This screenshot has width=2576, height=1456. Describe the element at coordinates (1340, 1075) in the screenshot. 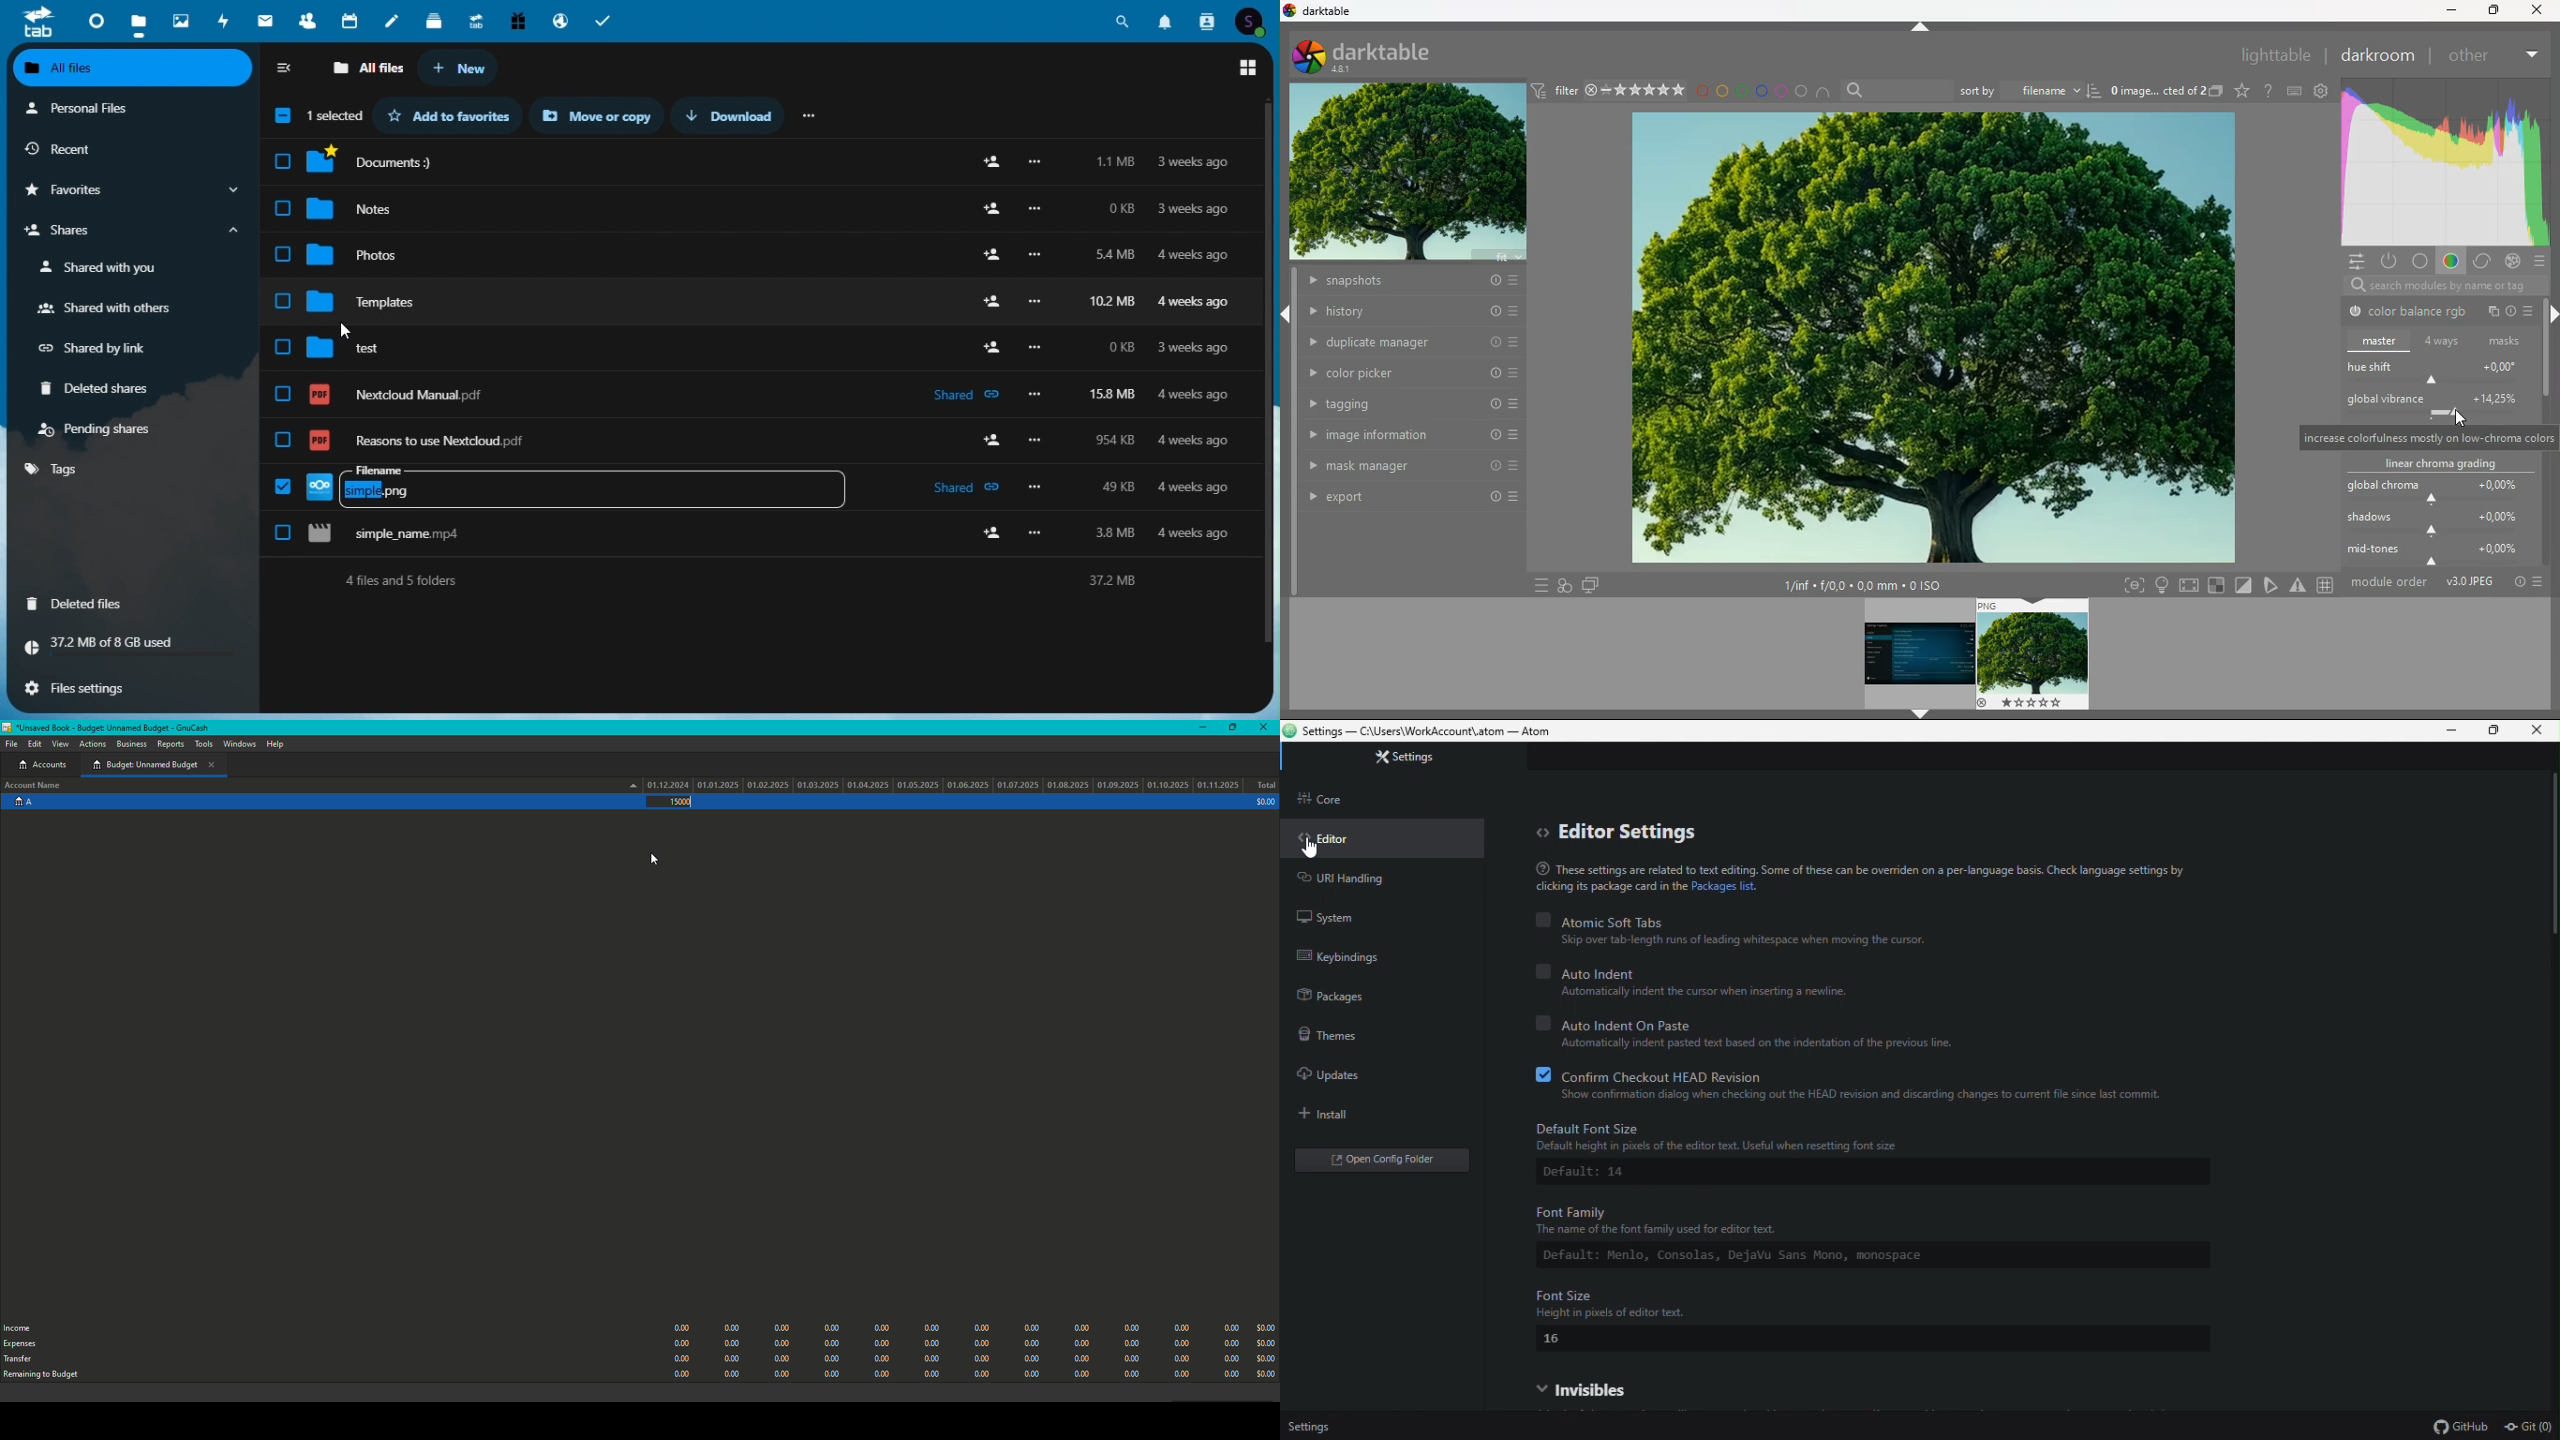

I see ` update` at that location.